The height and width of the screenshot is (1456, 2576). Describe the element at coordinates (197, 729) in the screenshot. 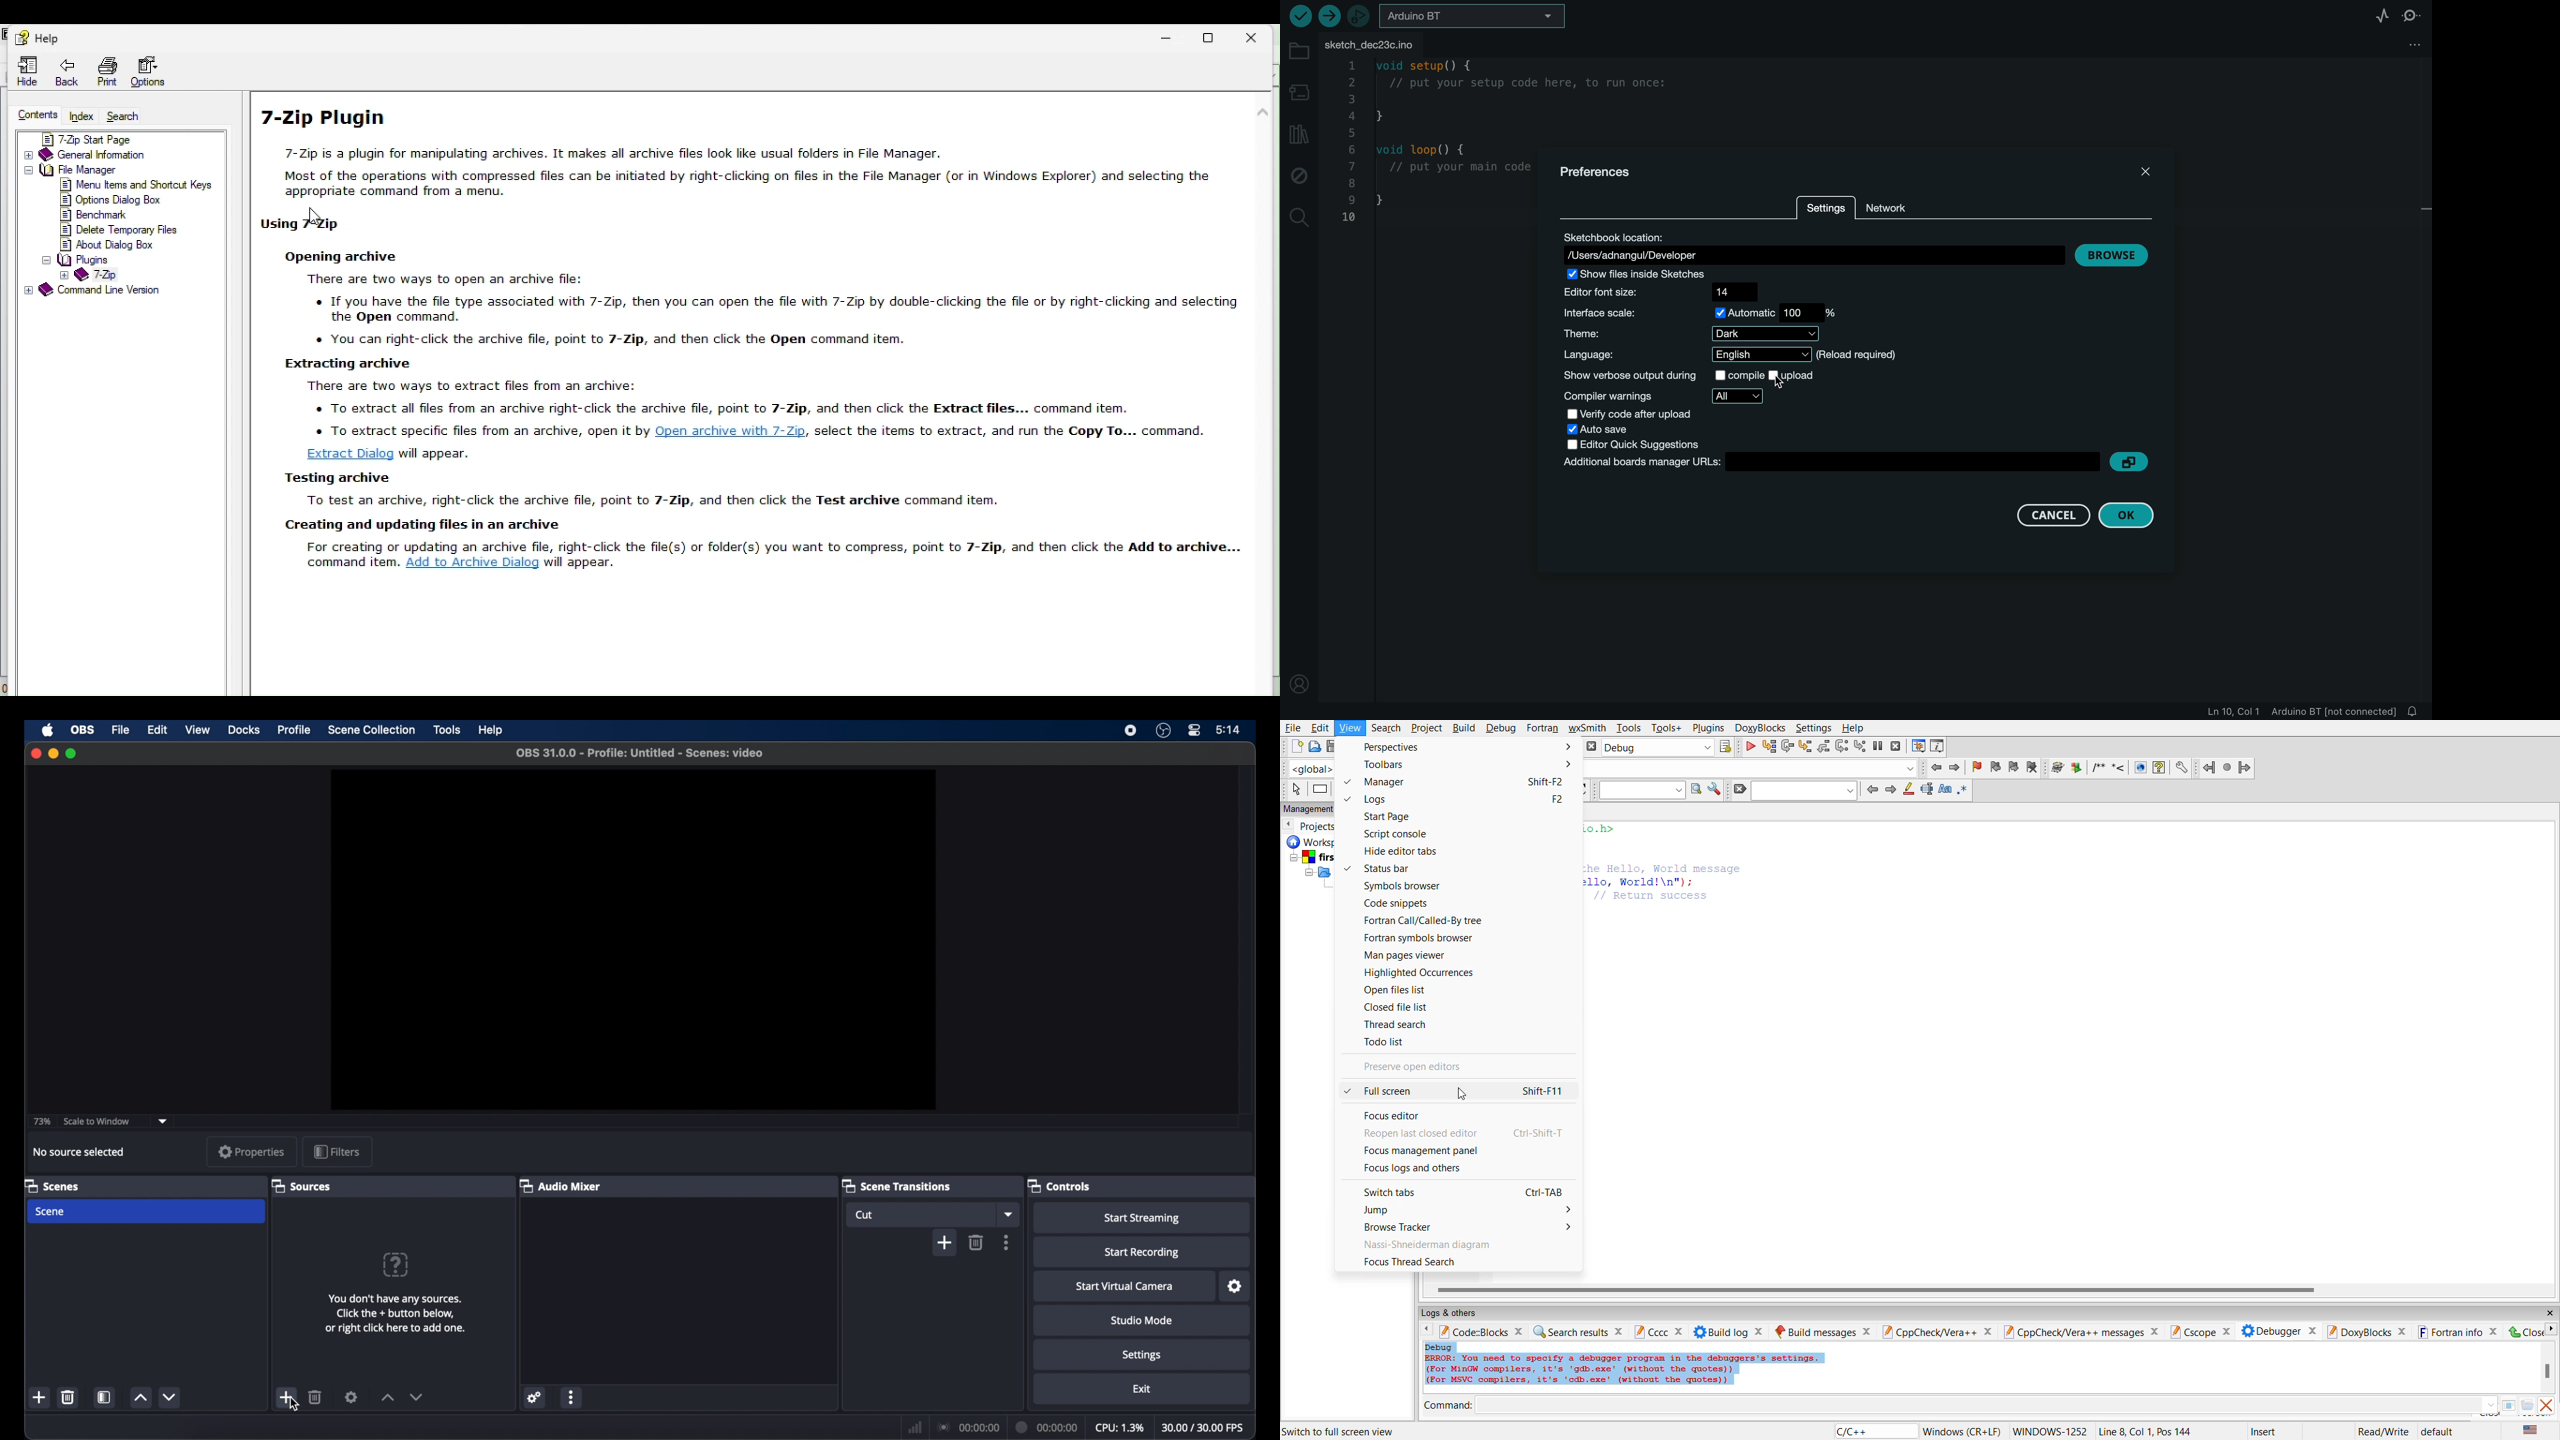

I see `view` at that location.